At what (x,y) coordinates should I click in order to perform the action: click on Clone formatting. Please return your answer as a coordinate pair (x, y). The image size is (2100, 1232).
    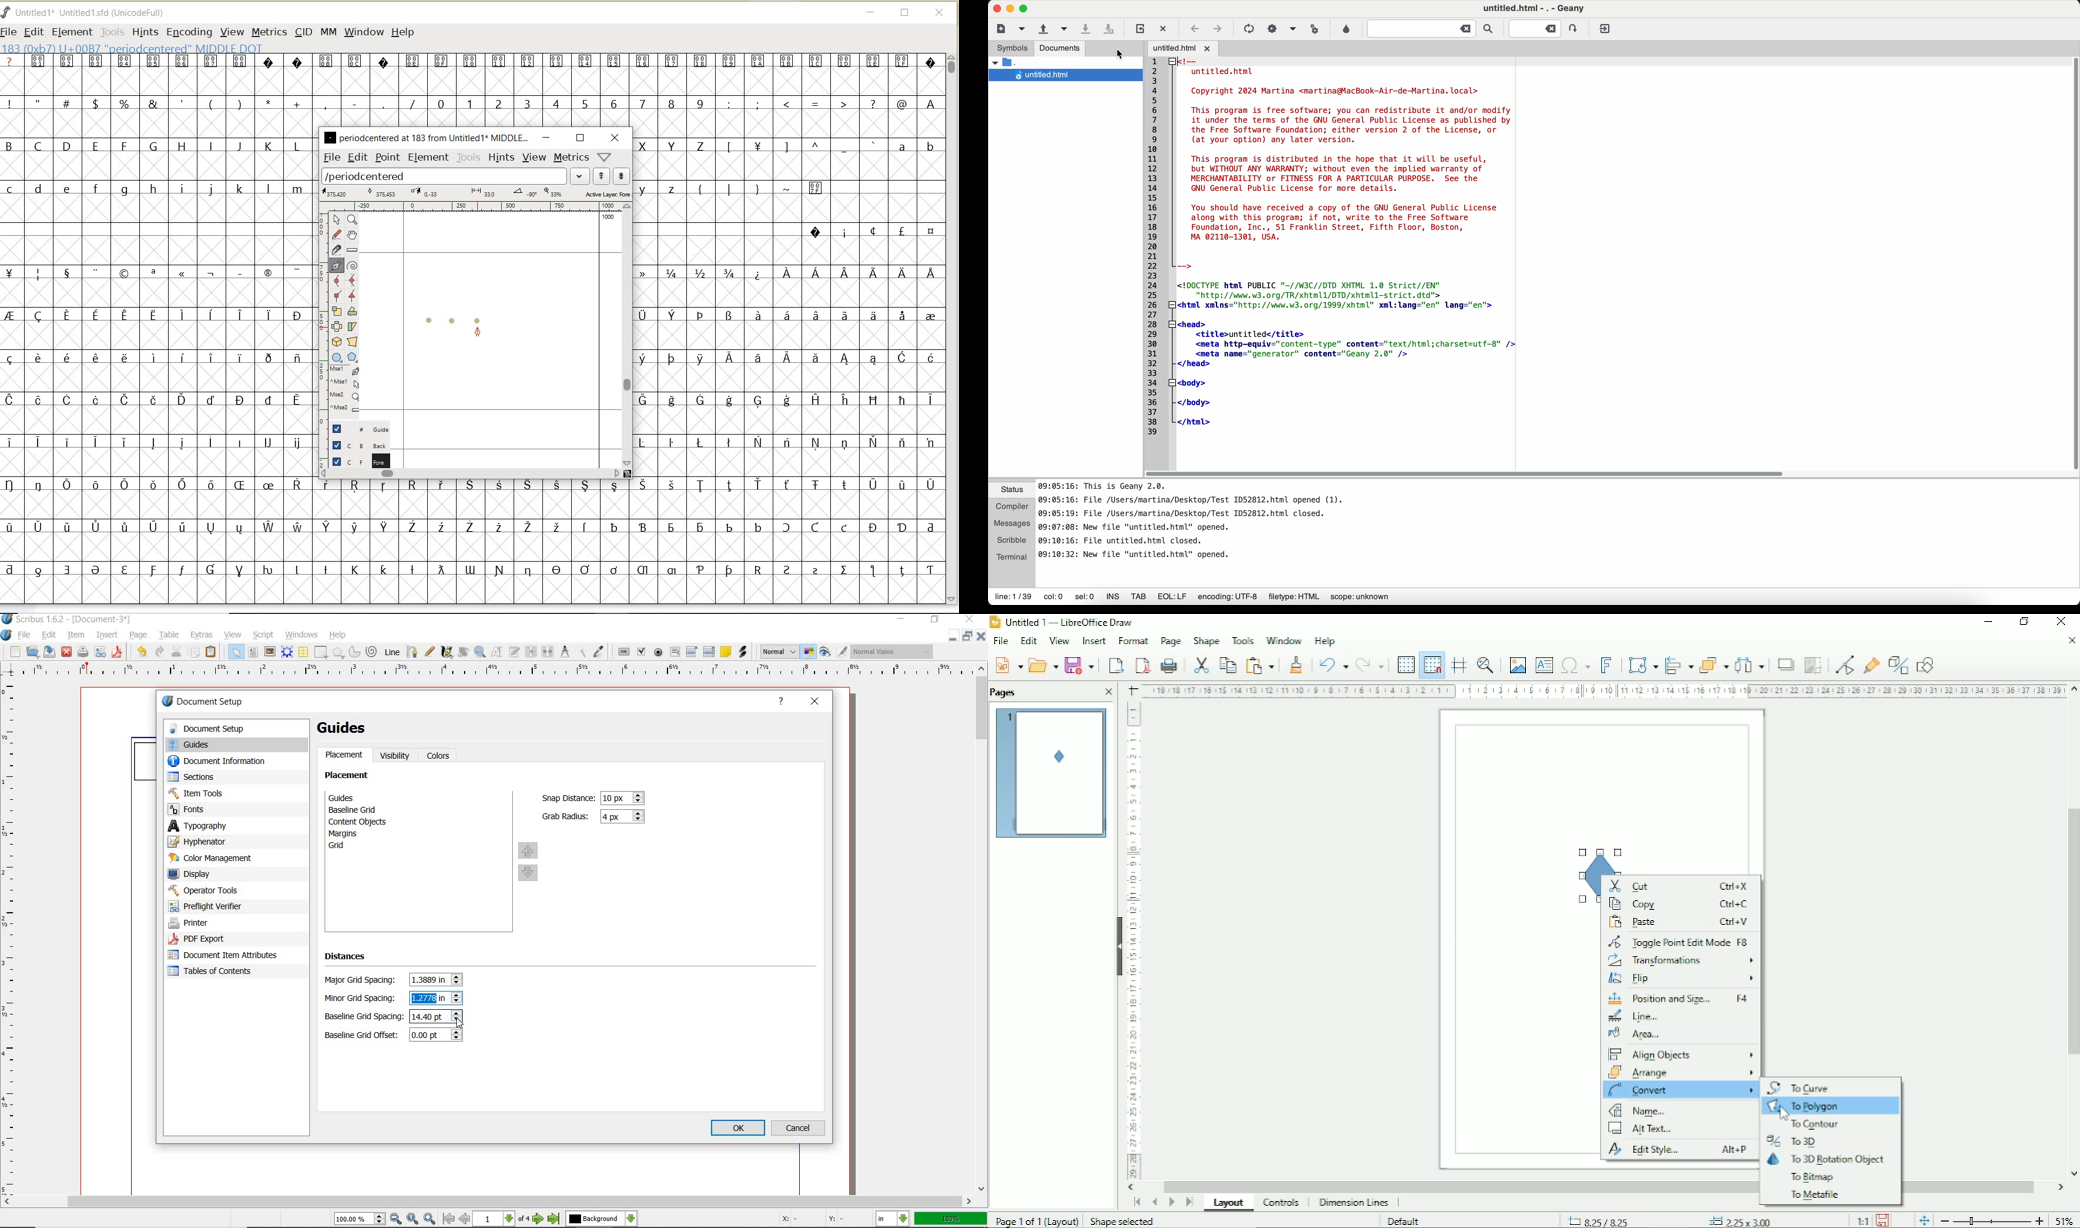
    Looking at the image, I should click on (1297, 663).